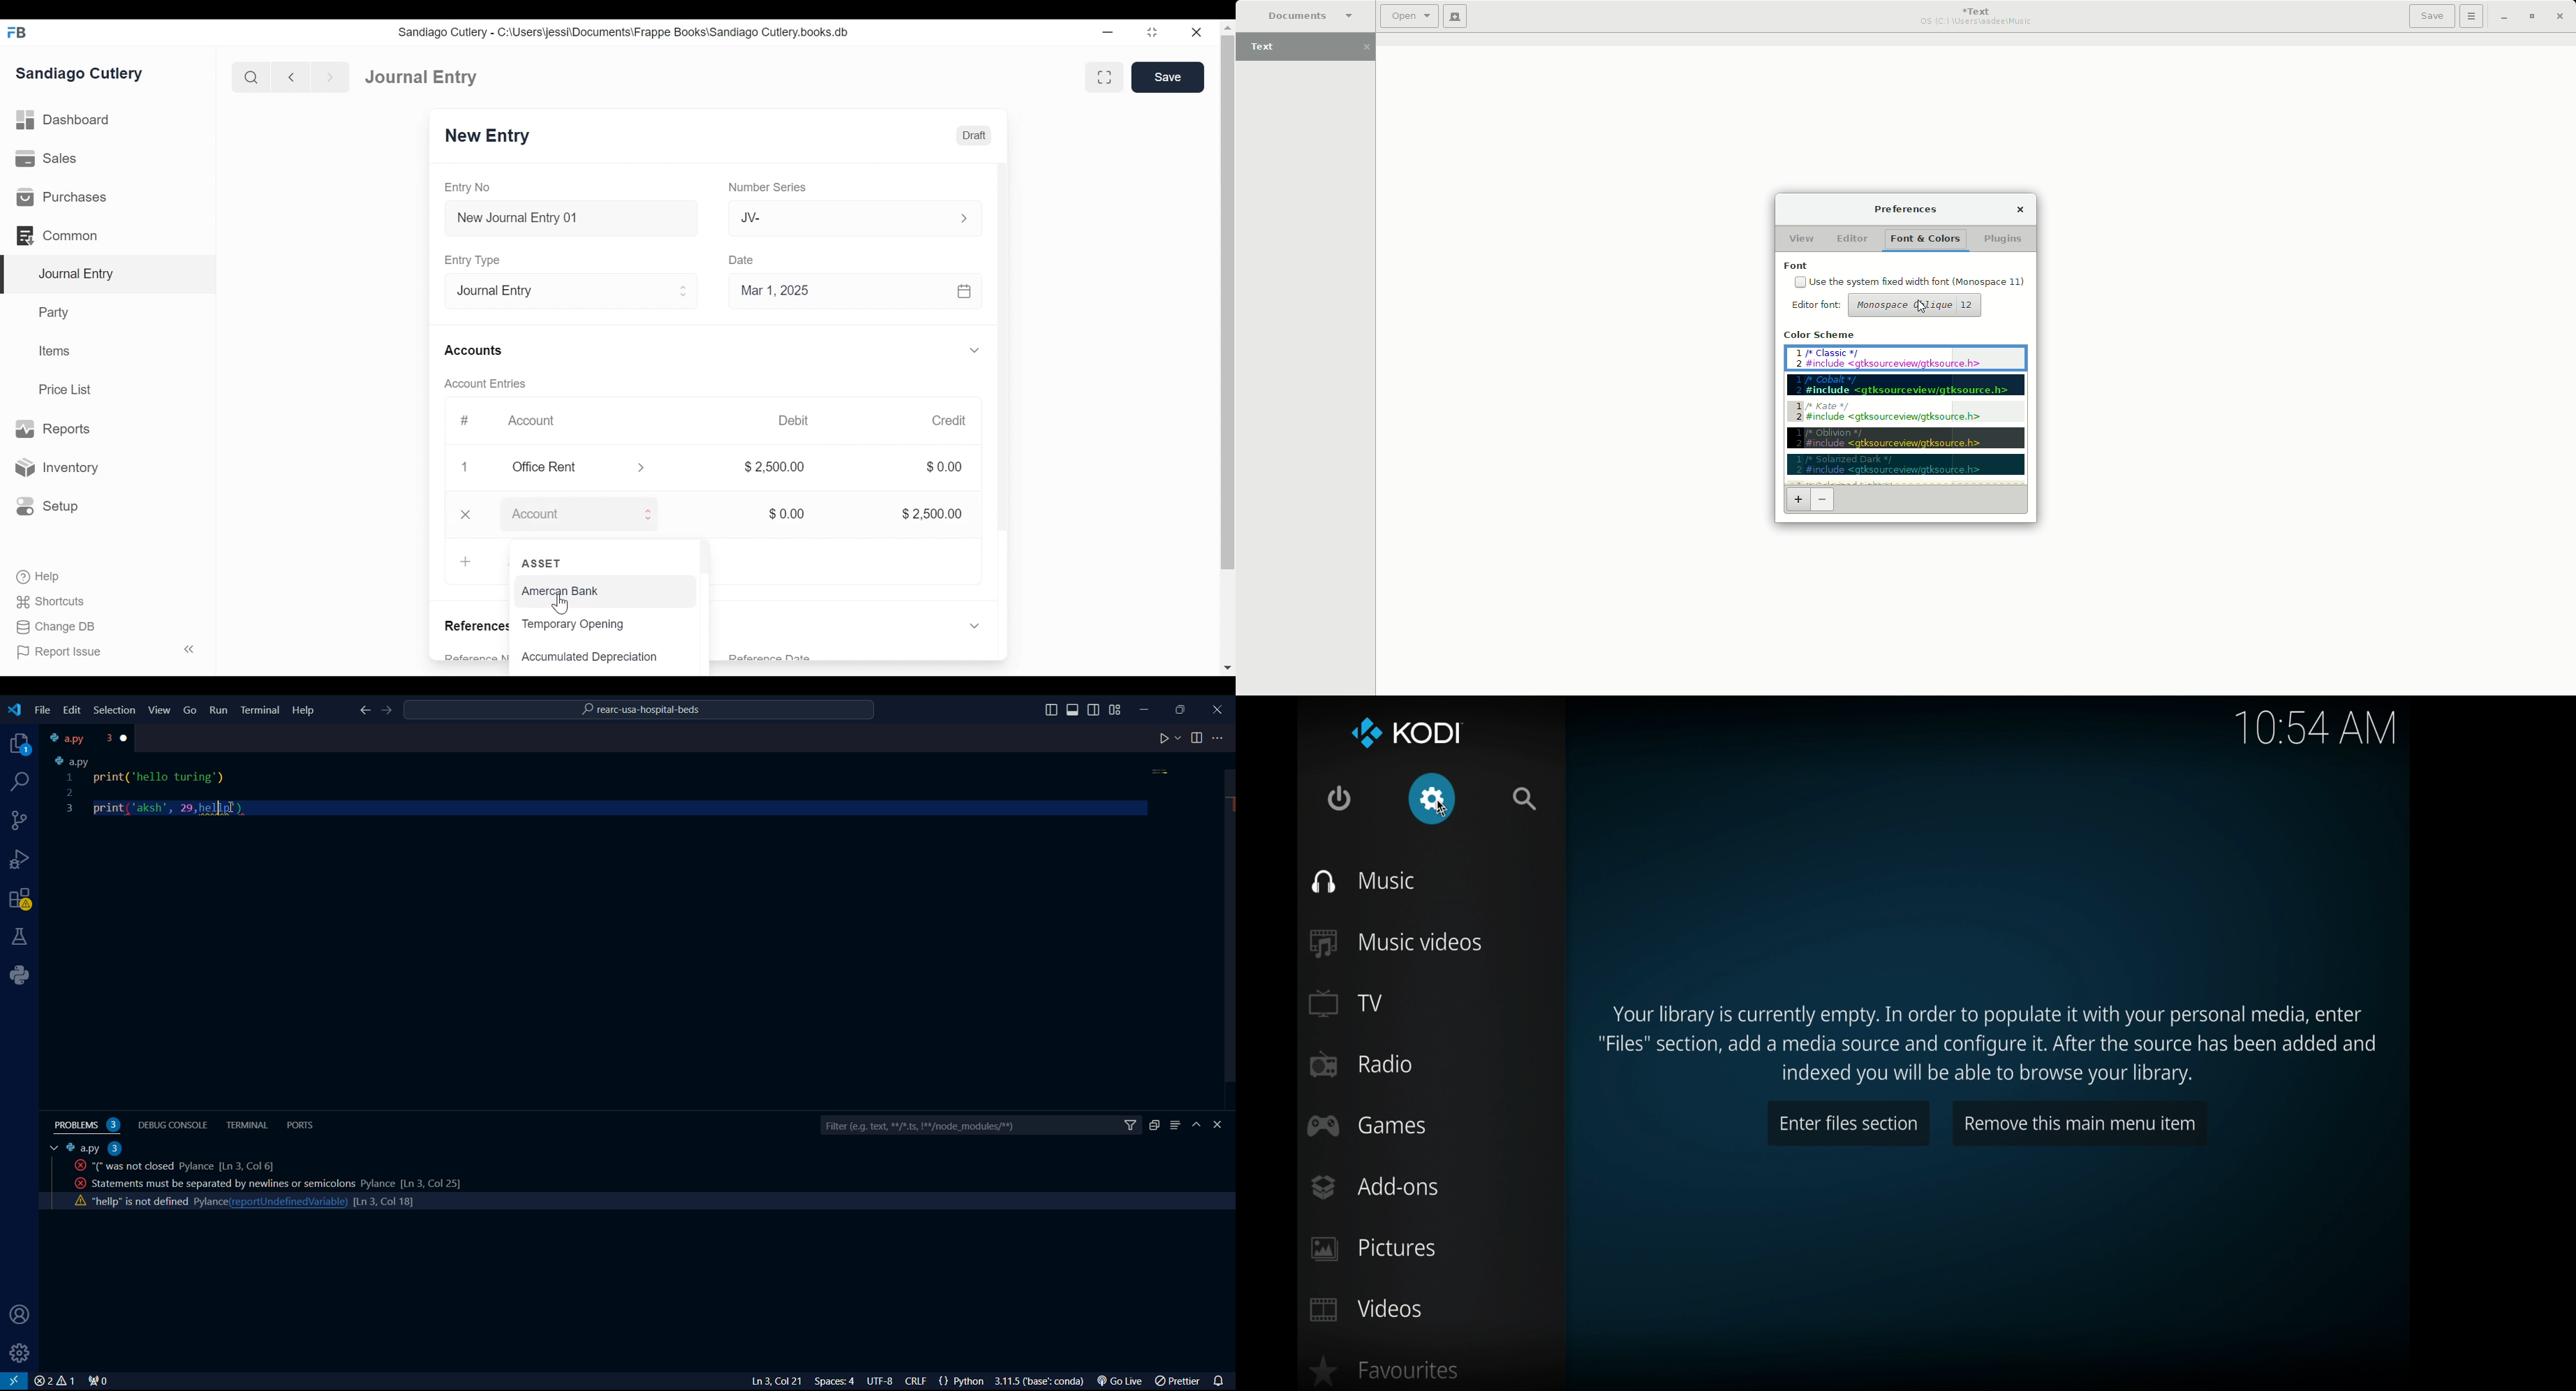 This screenshot has height=1400, width=2576. What do you see at coordinates (16, 1316) in the screenshot?
I see `user` at bounding box center [16, 1316].